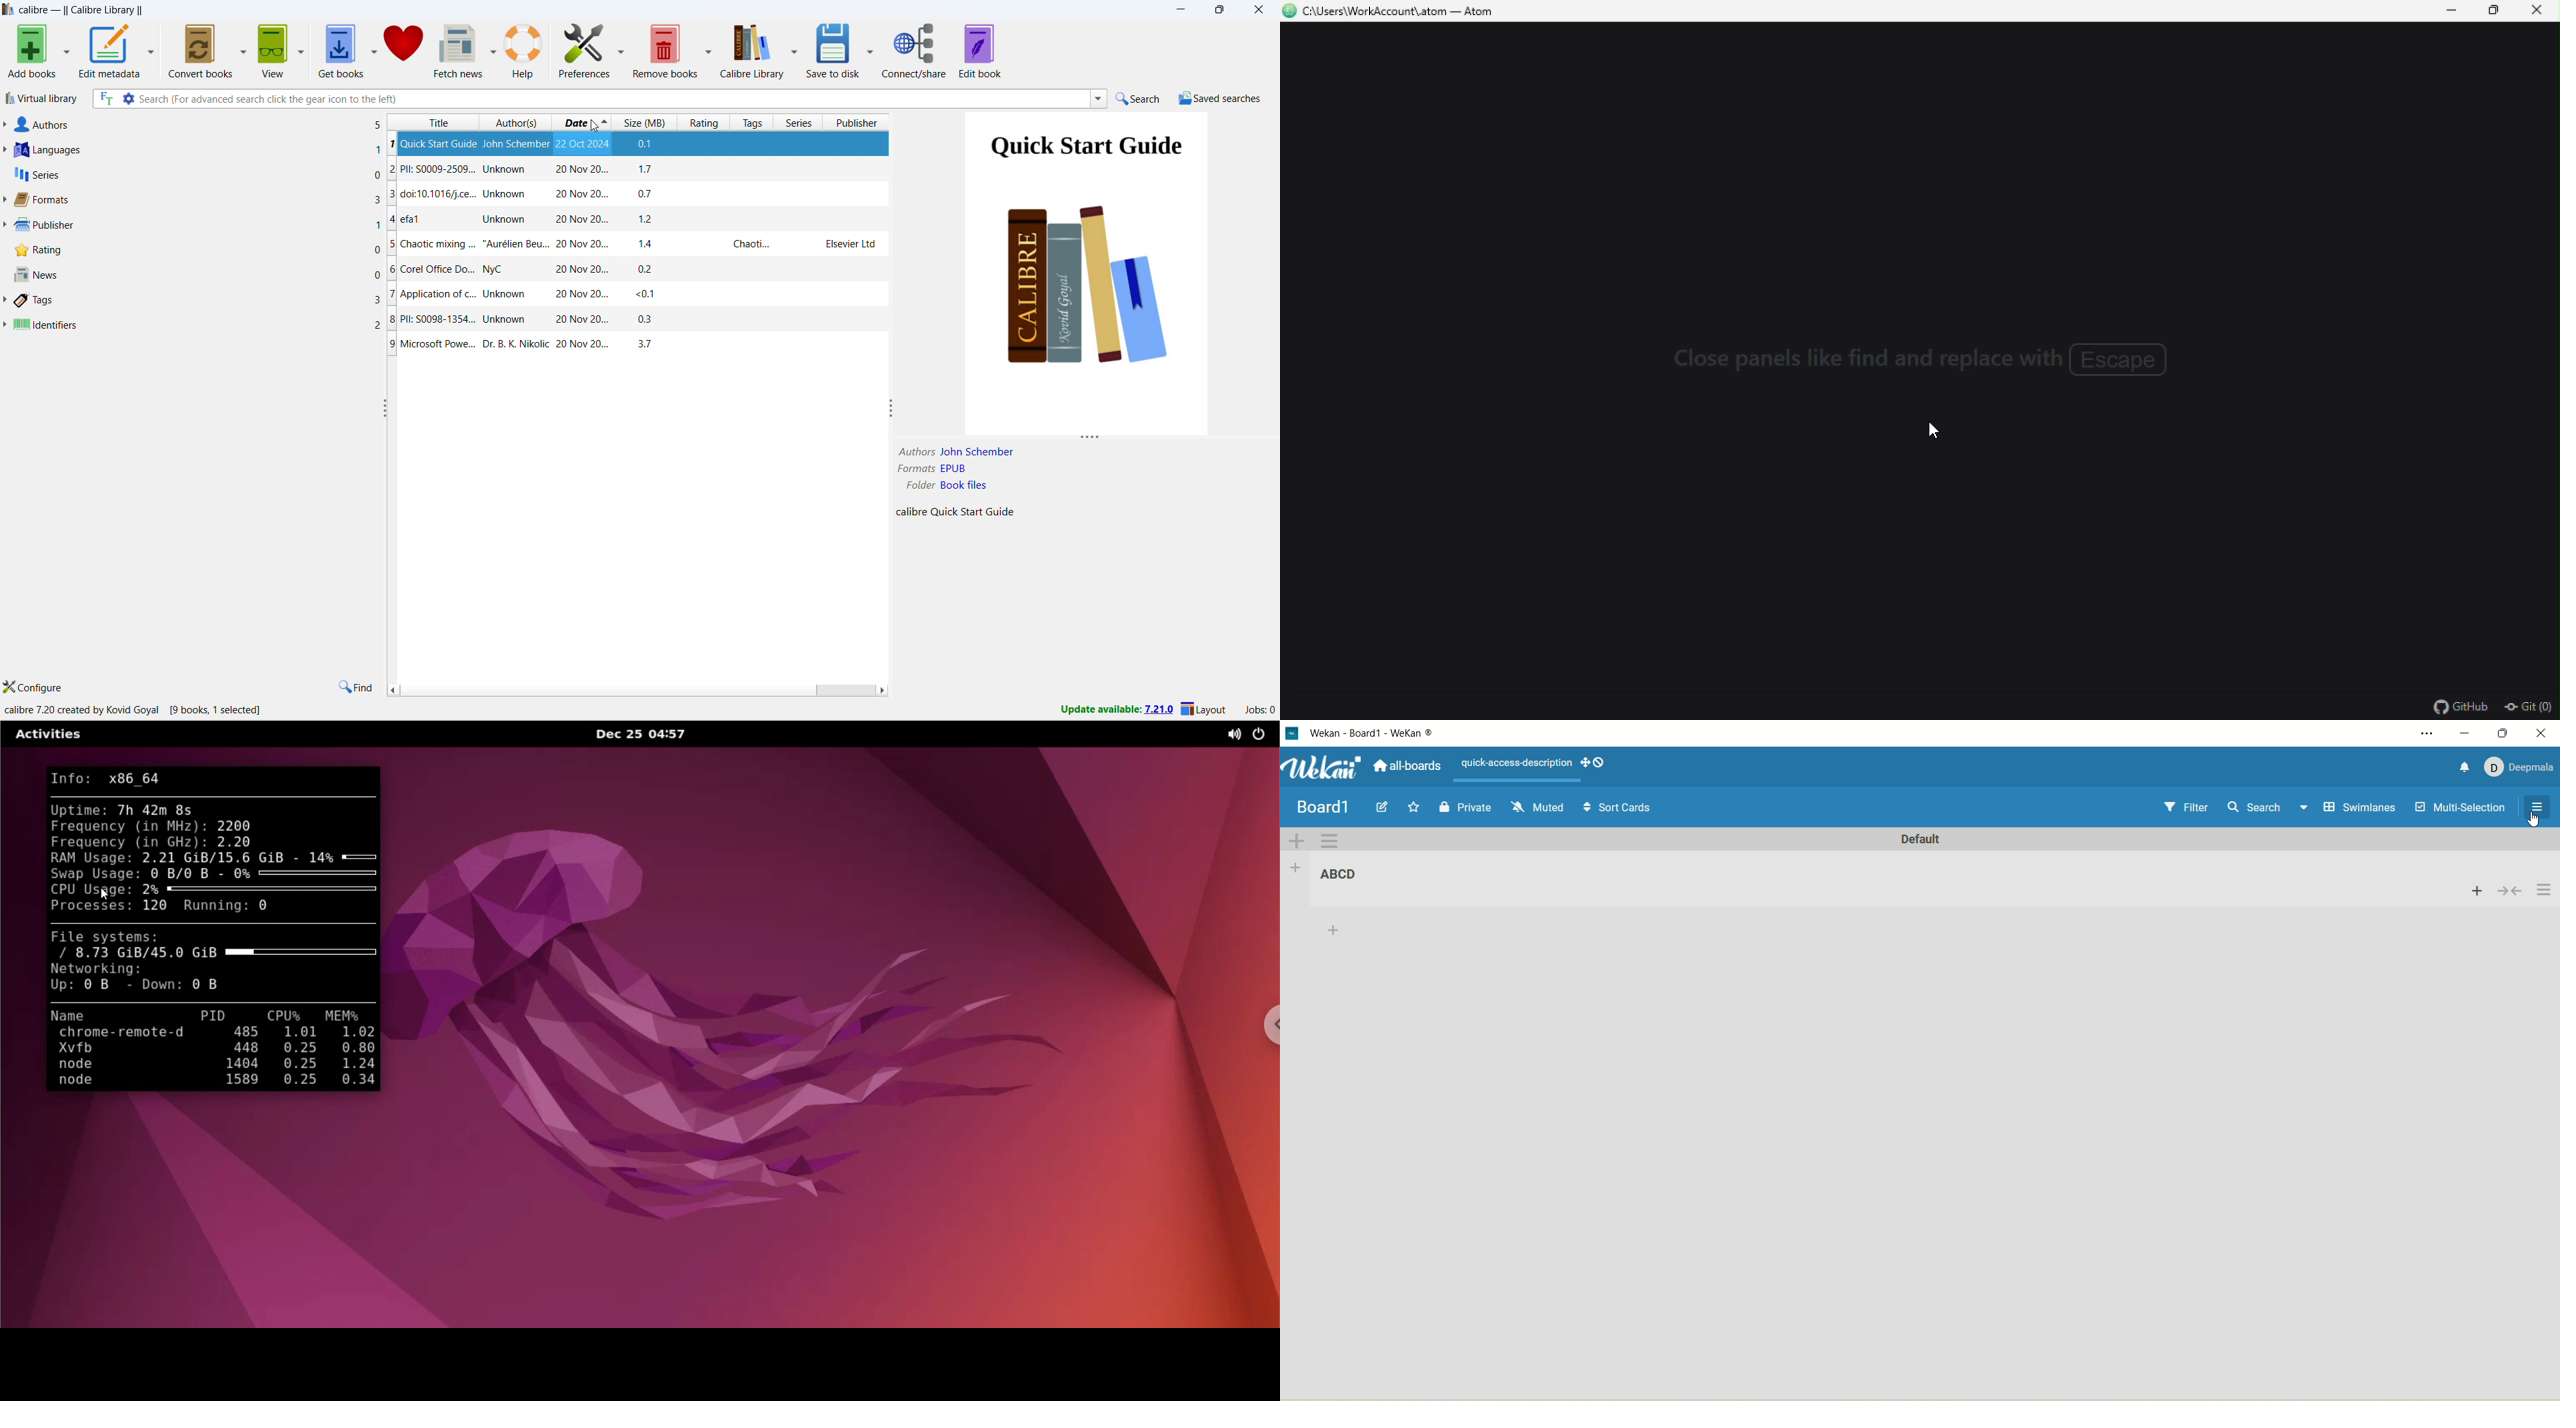 The width and height of the screenshot is (2576, 1428). Describe the element at coordinates (612, 98) in the screenshot. I see `Search for advance search click the gear icon to the left` at that location.